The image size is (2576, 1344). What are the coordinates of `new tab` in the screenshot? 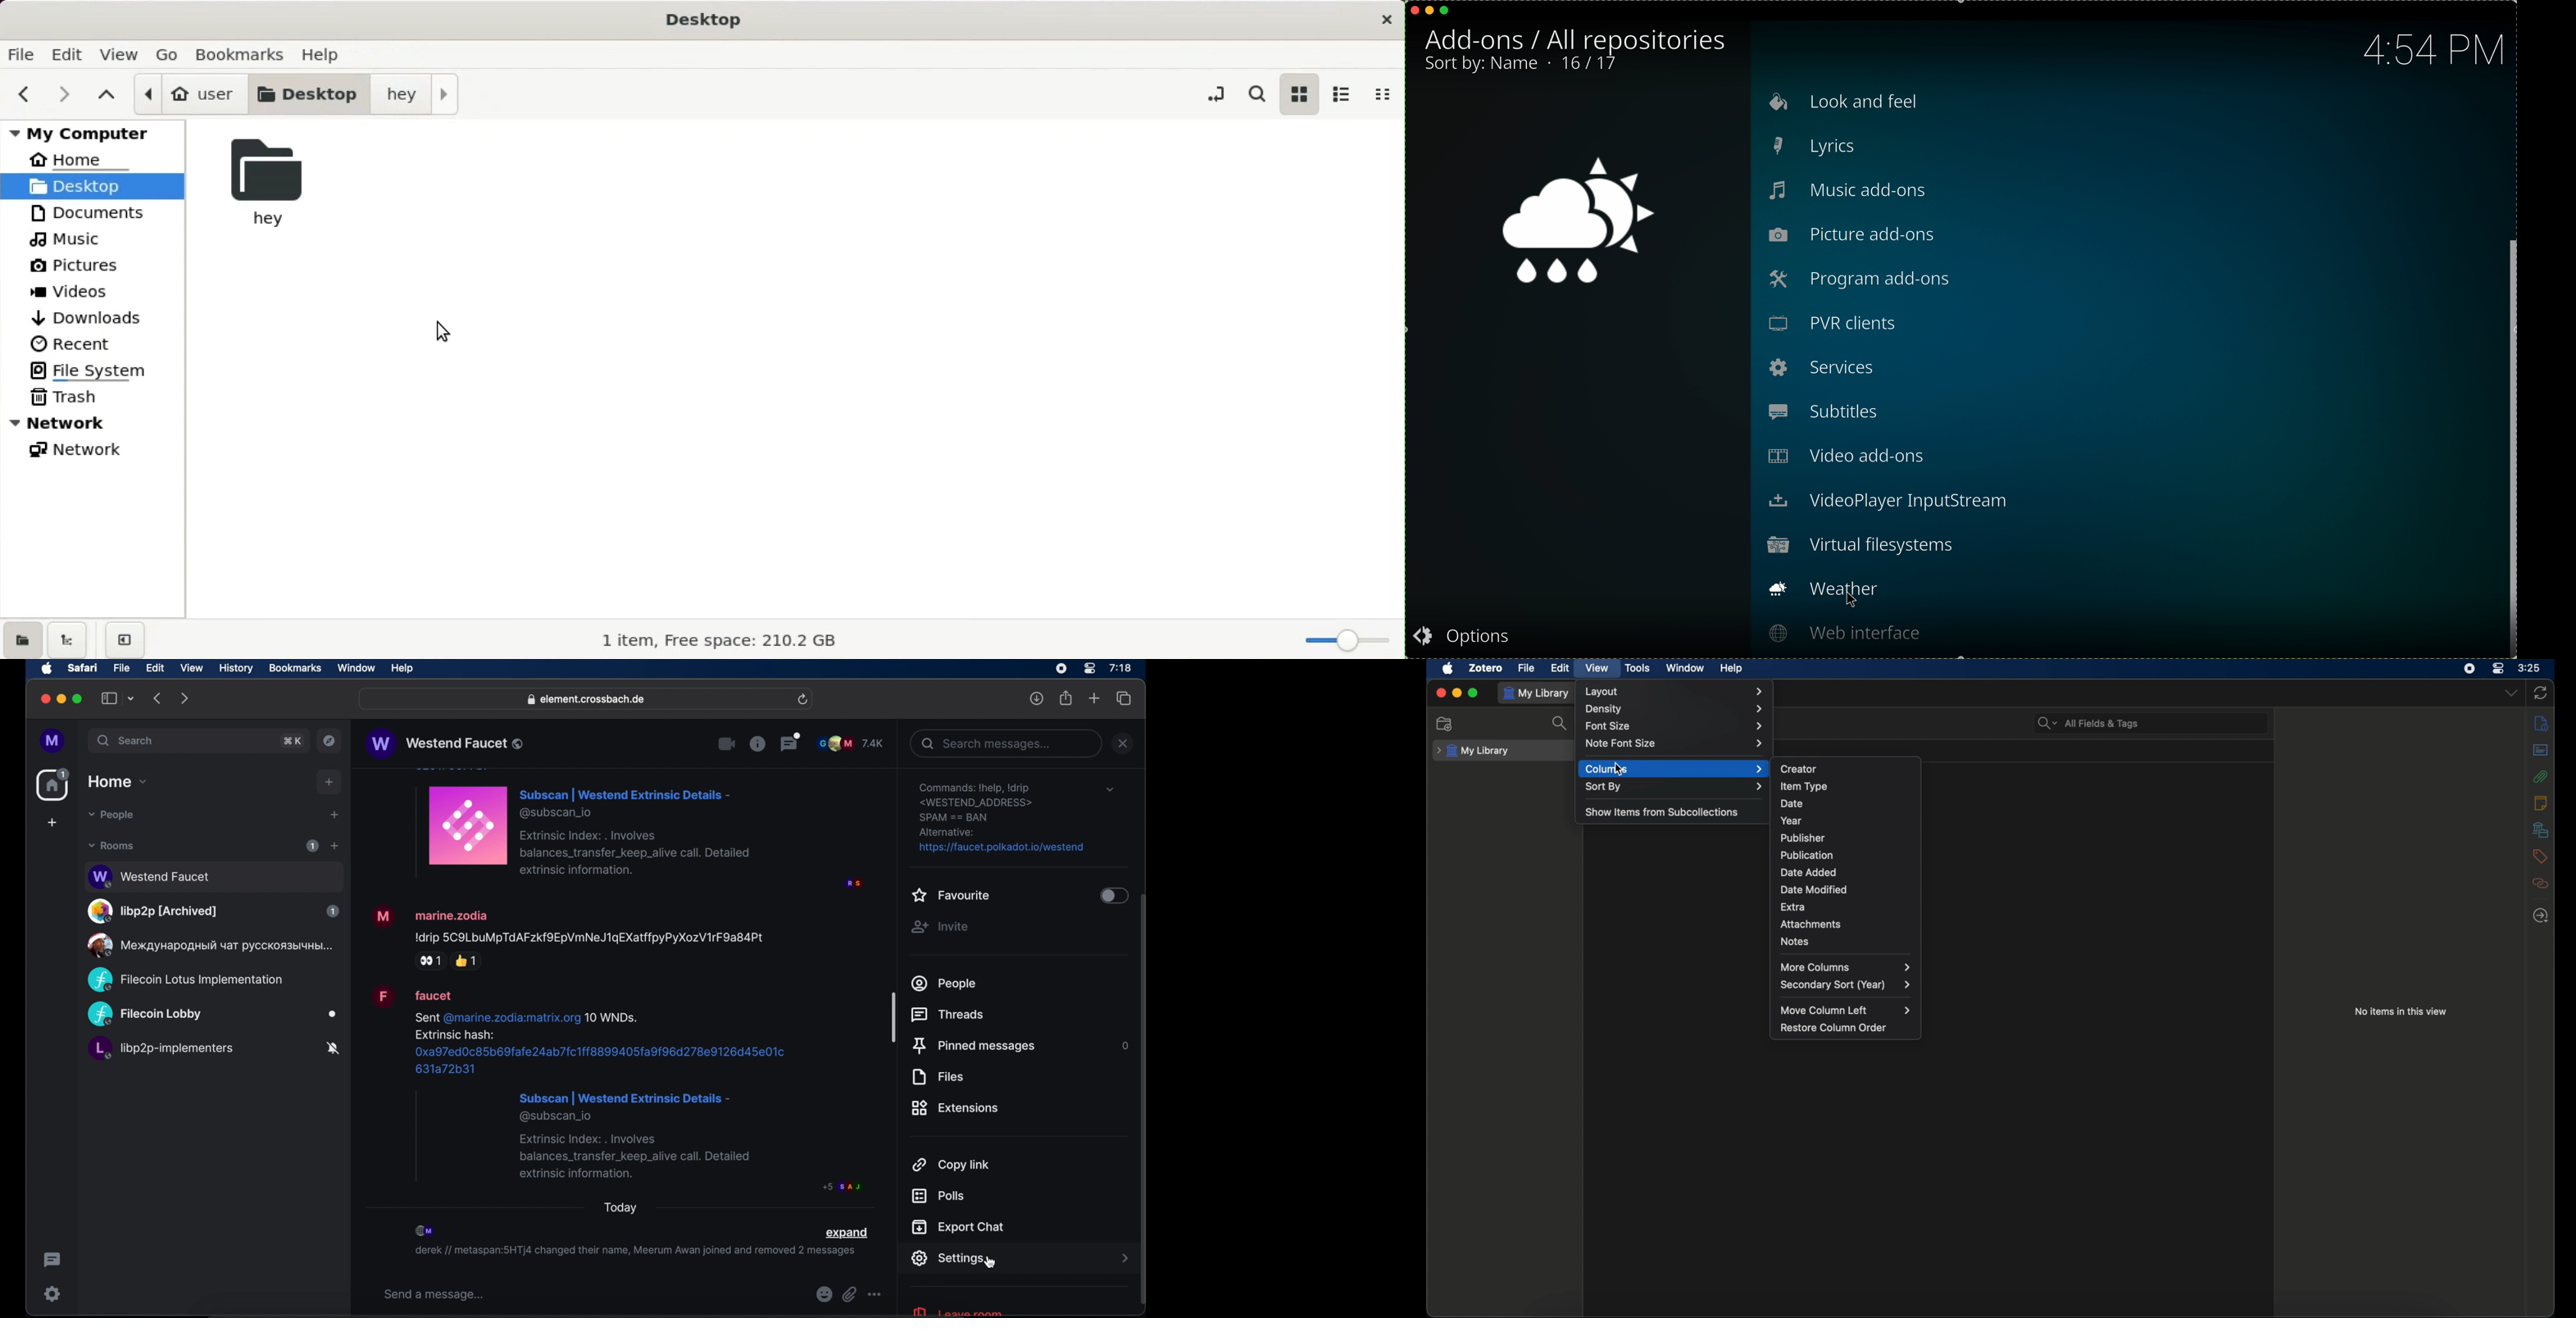 It's located at (1095, 697).